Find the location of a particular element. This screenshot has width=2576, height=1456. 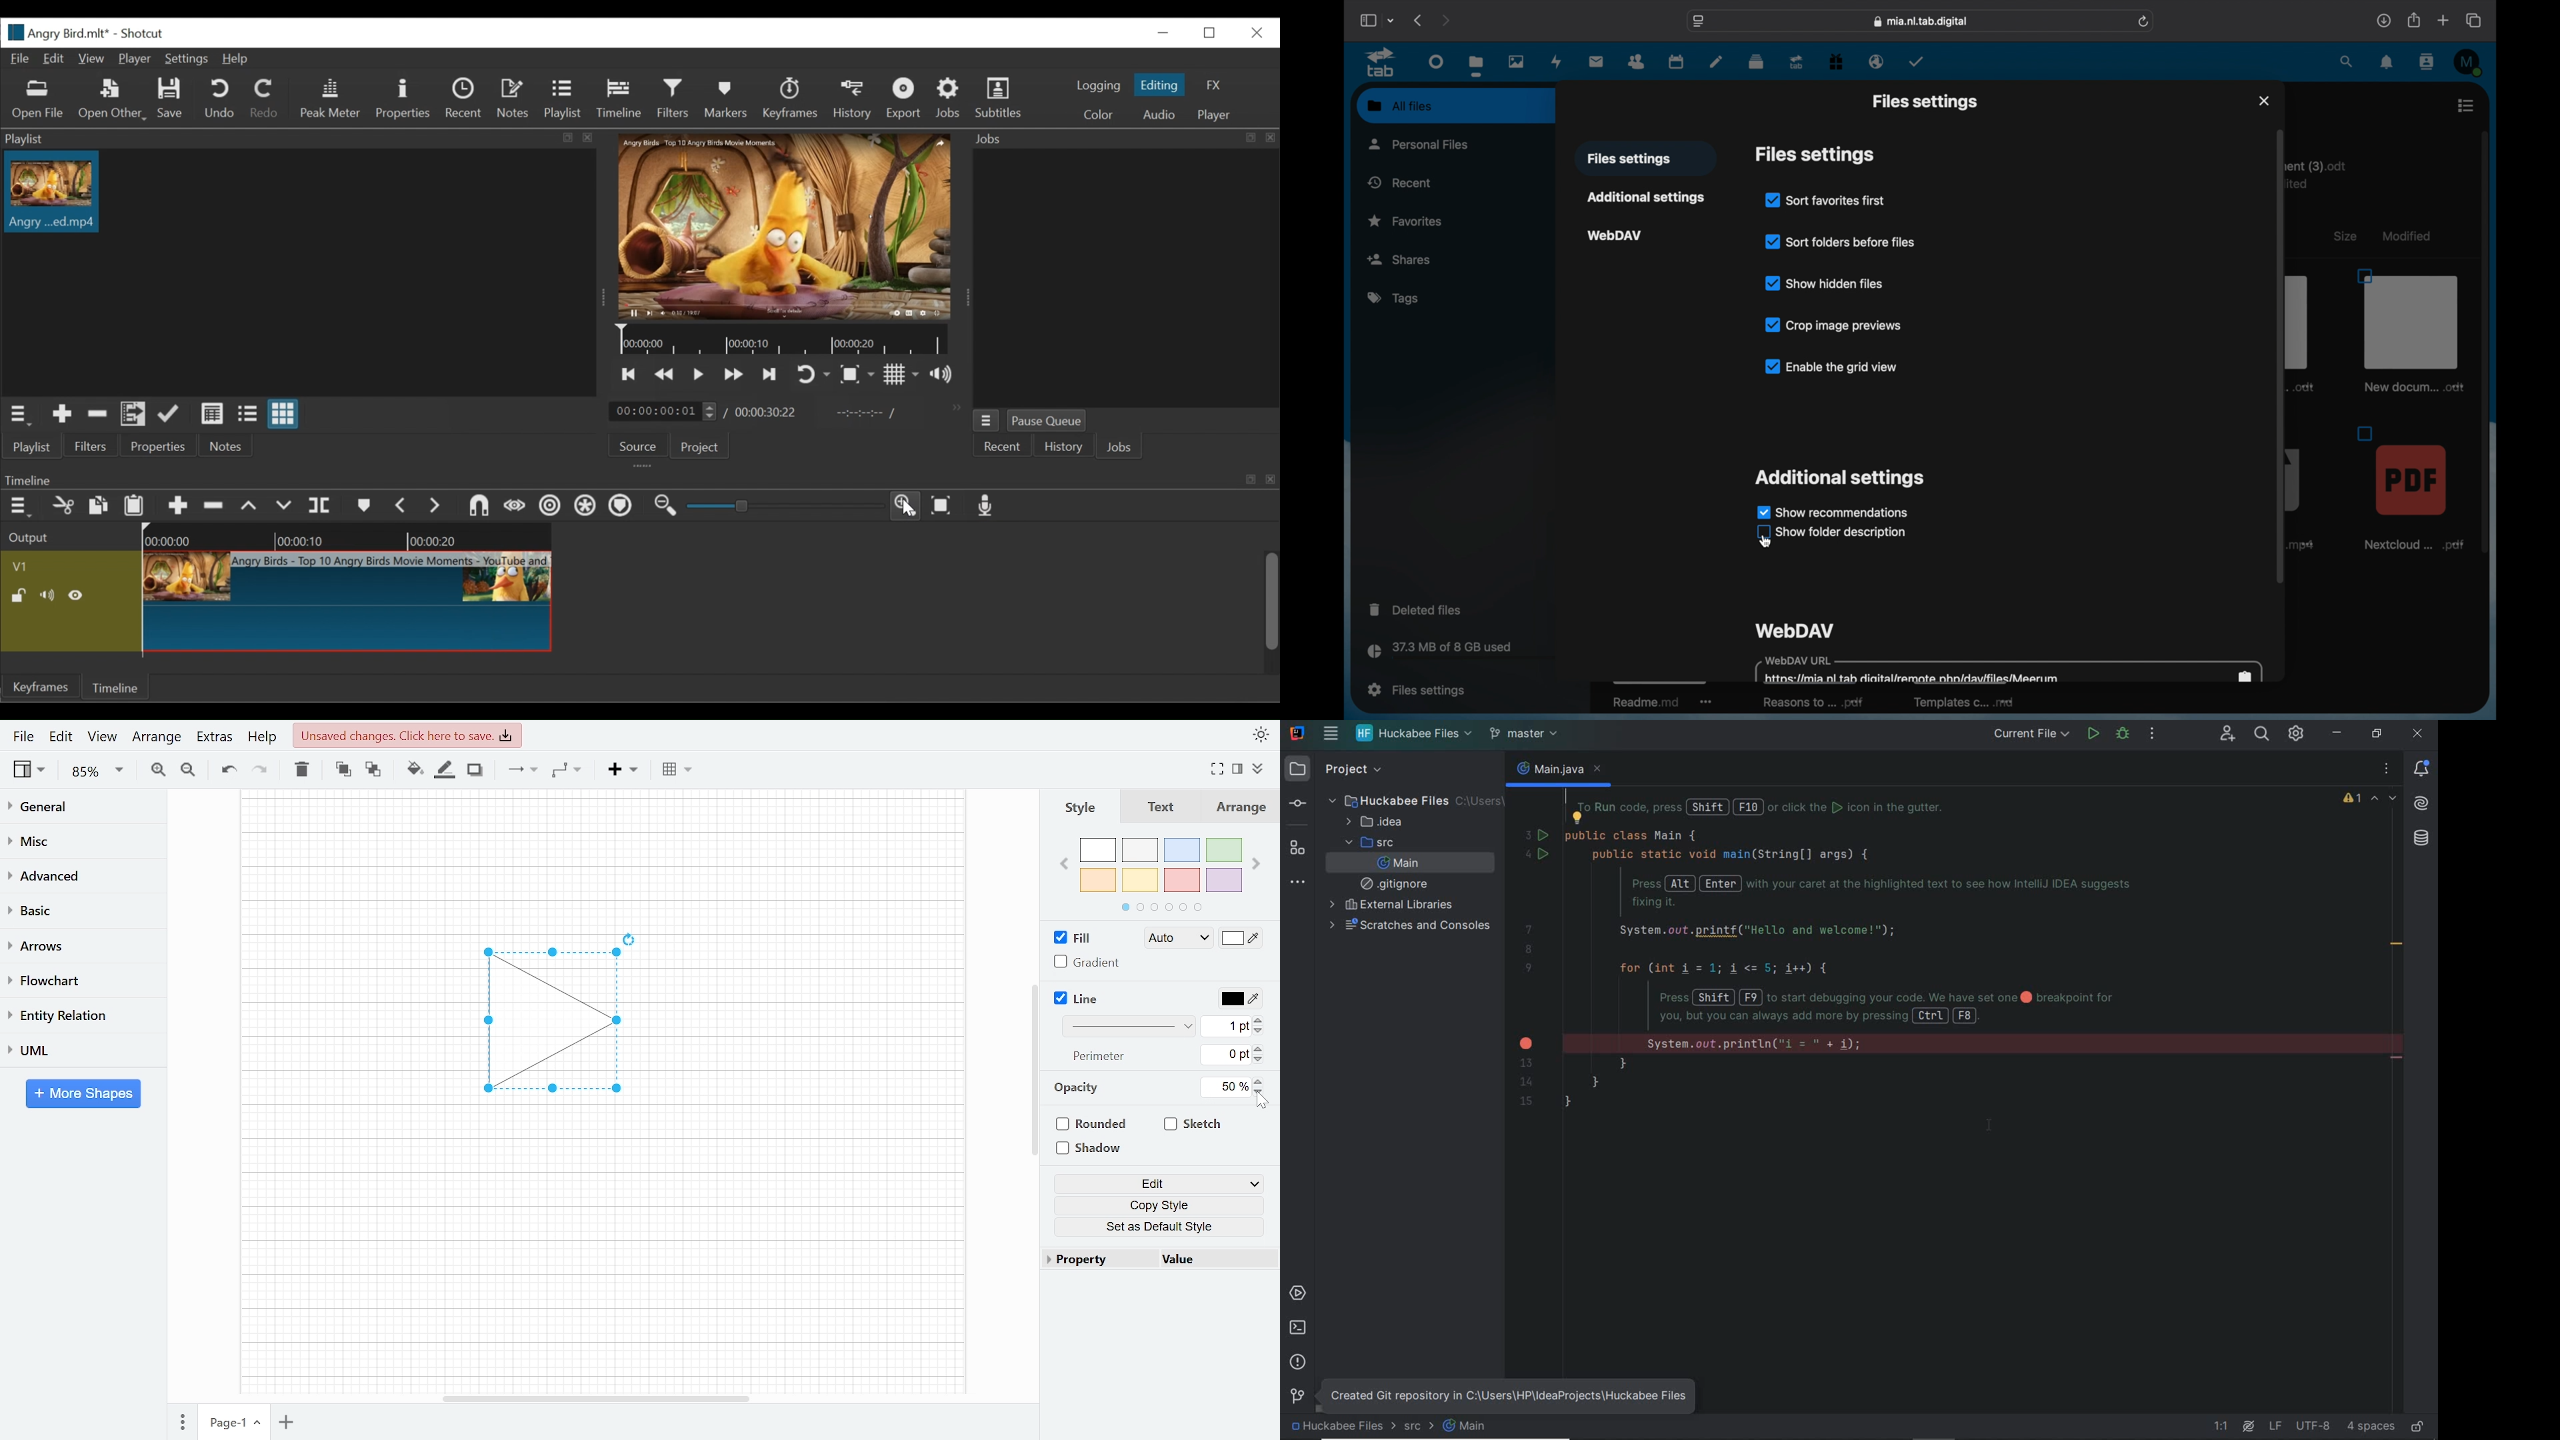

free trial is located at coordinates (1836, 61).